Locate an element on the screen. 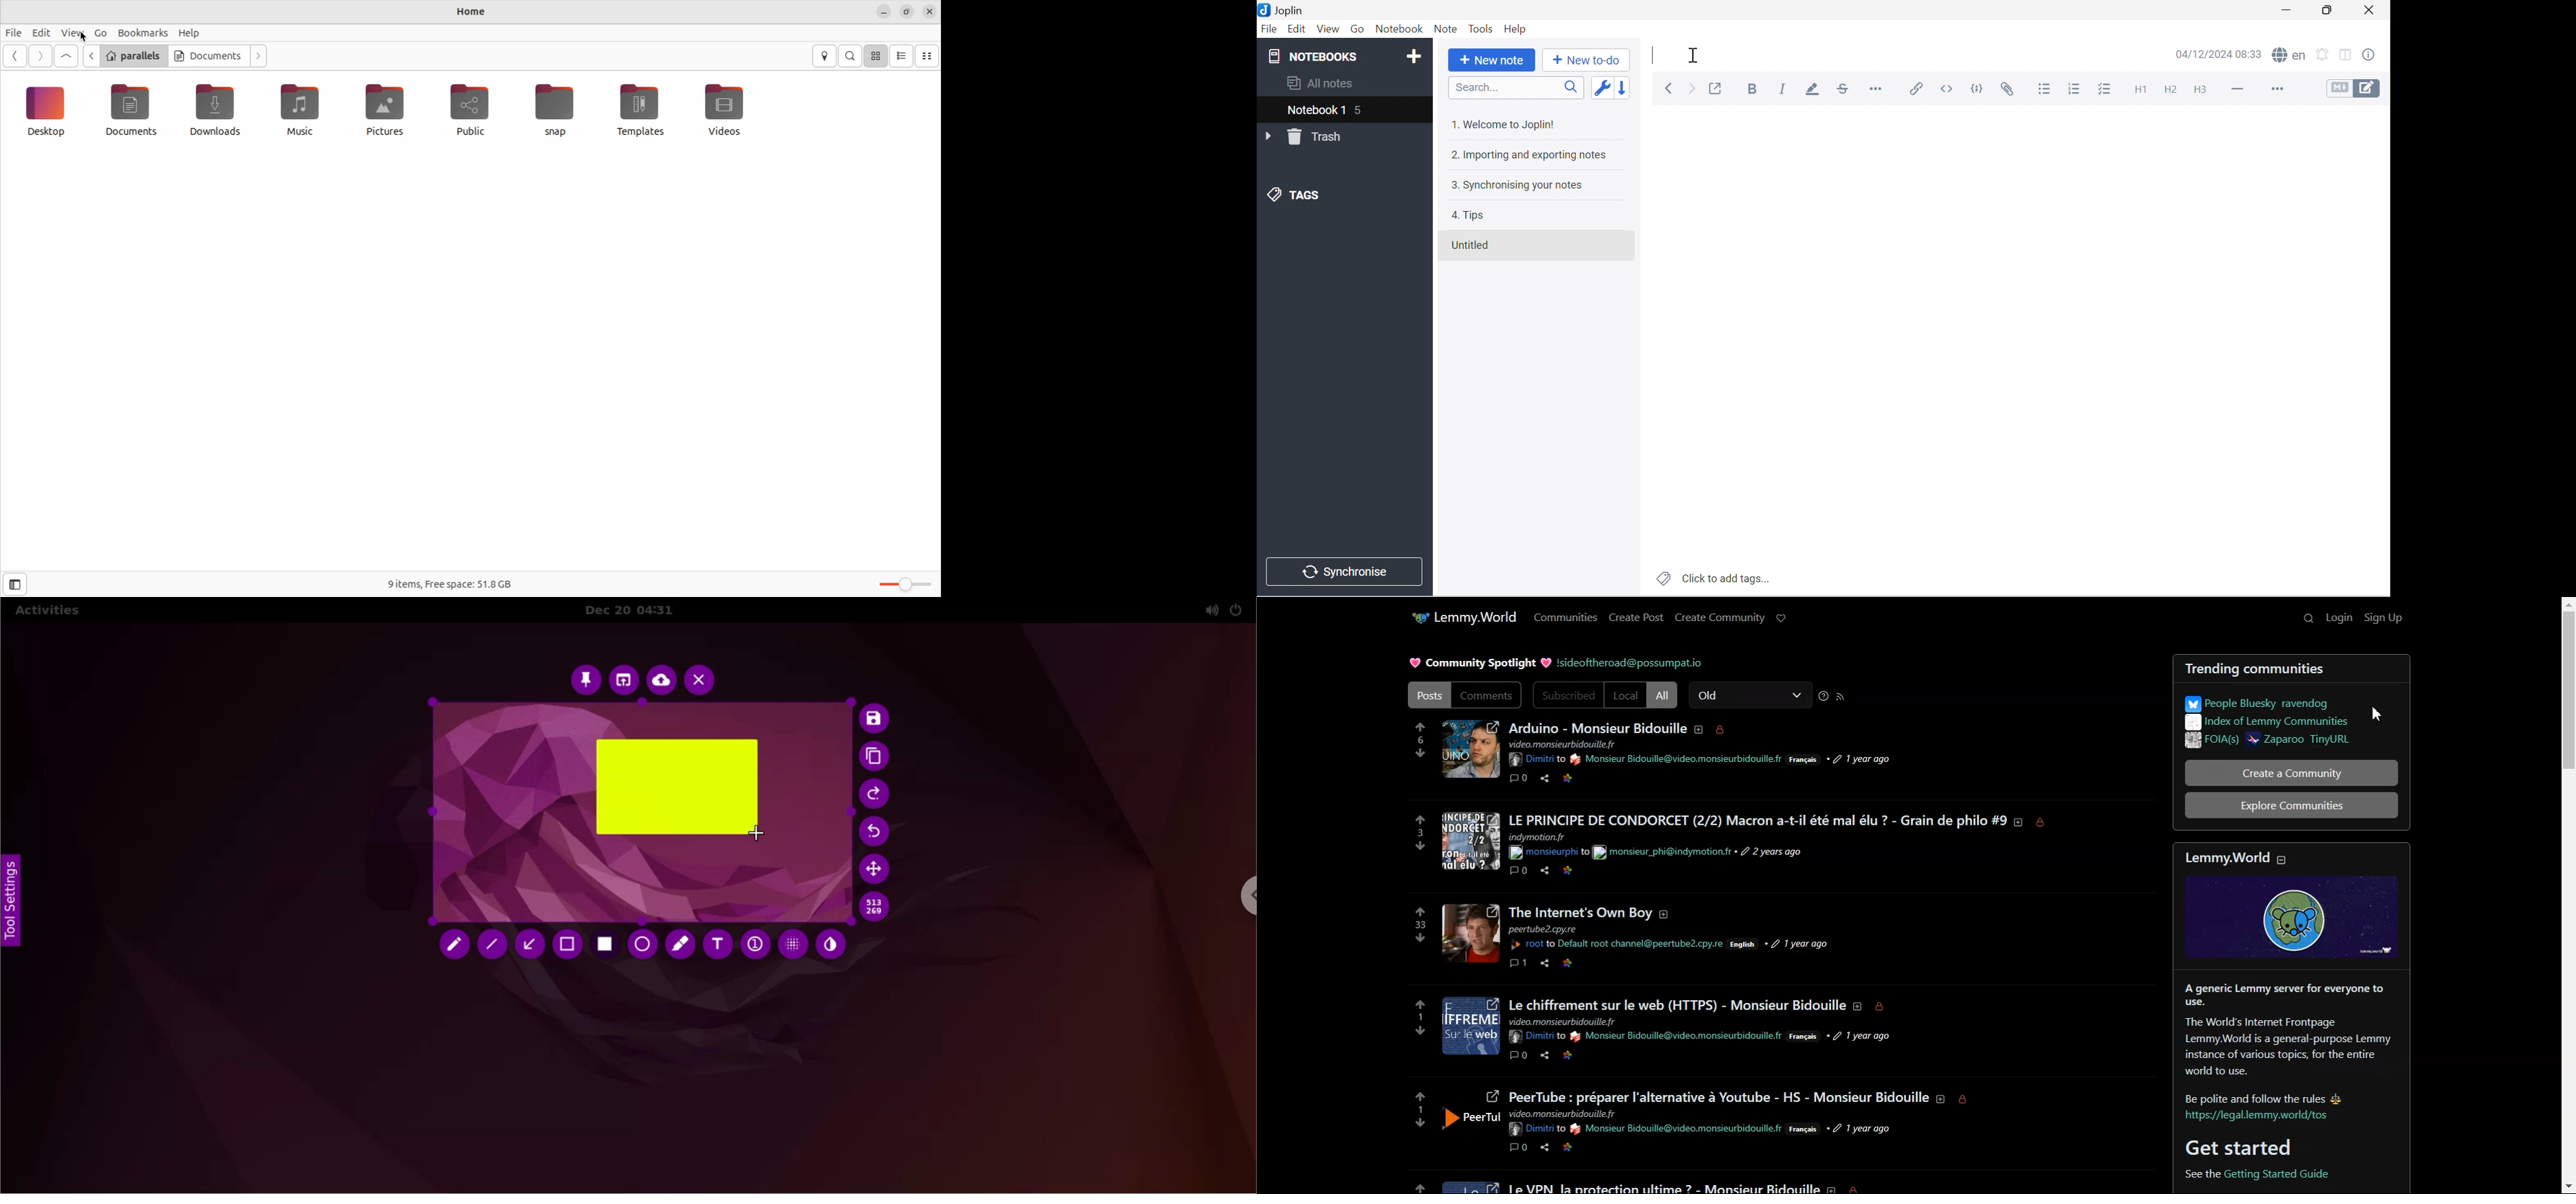 The height and width of the screenshot is (1204, 2576). downvotes is located at coordinates (1415, 848).